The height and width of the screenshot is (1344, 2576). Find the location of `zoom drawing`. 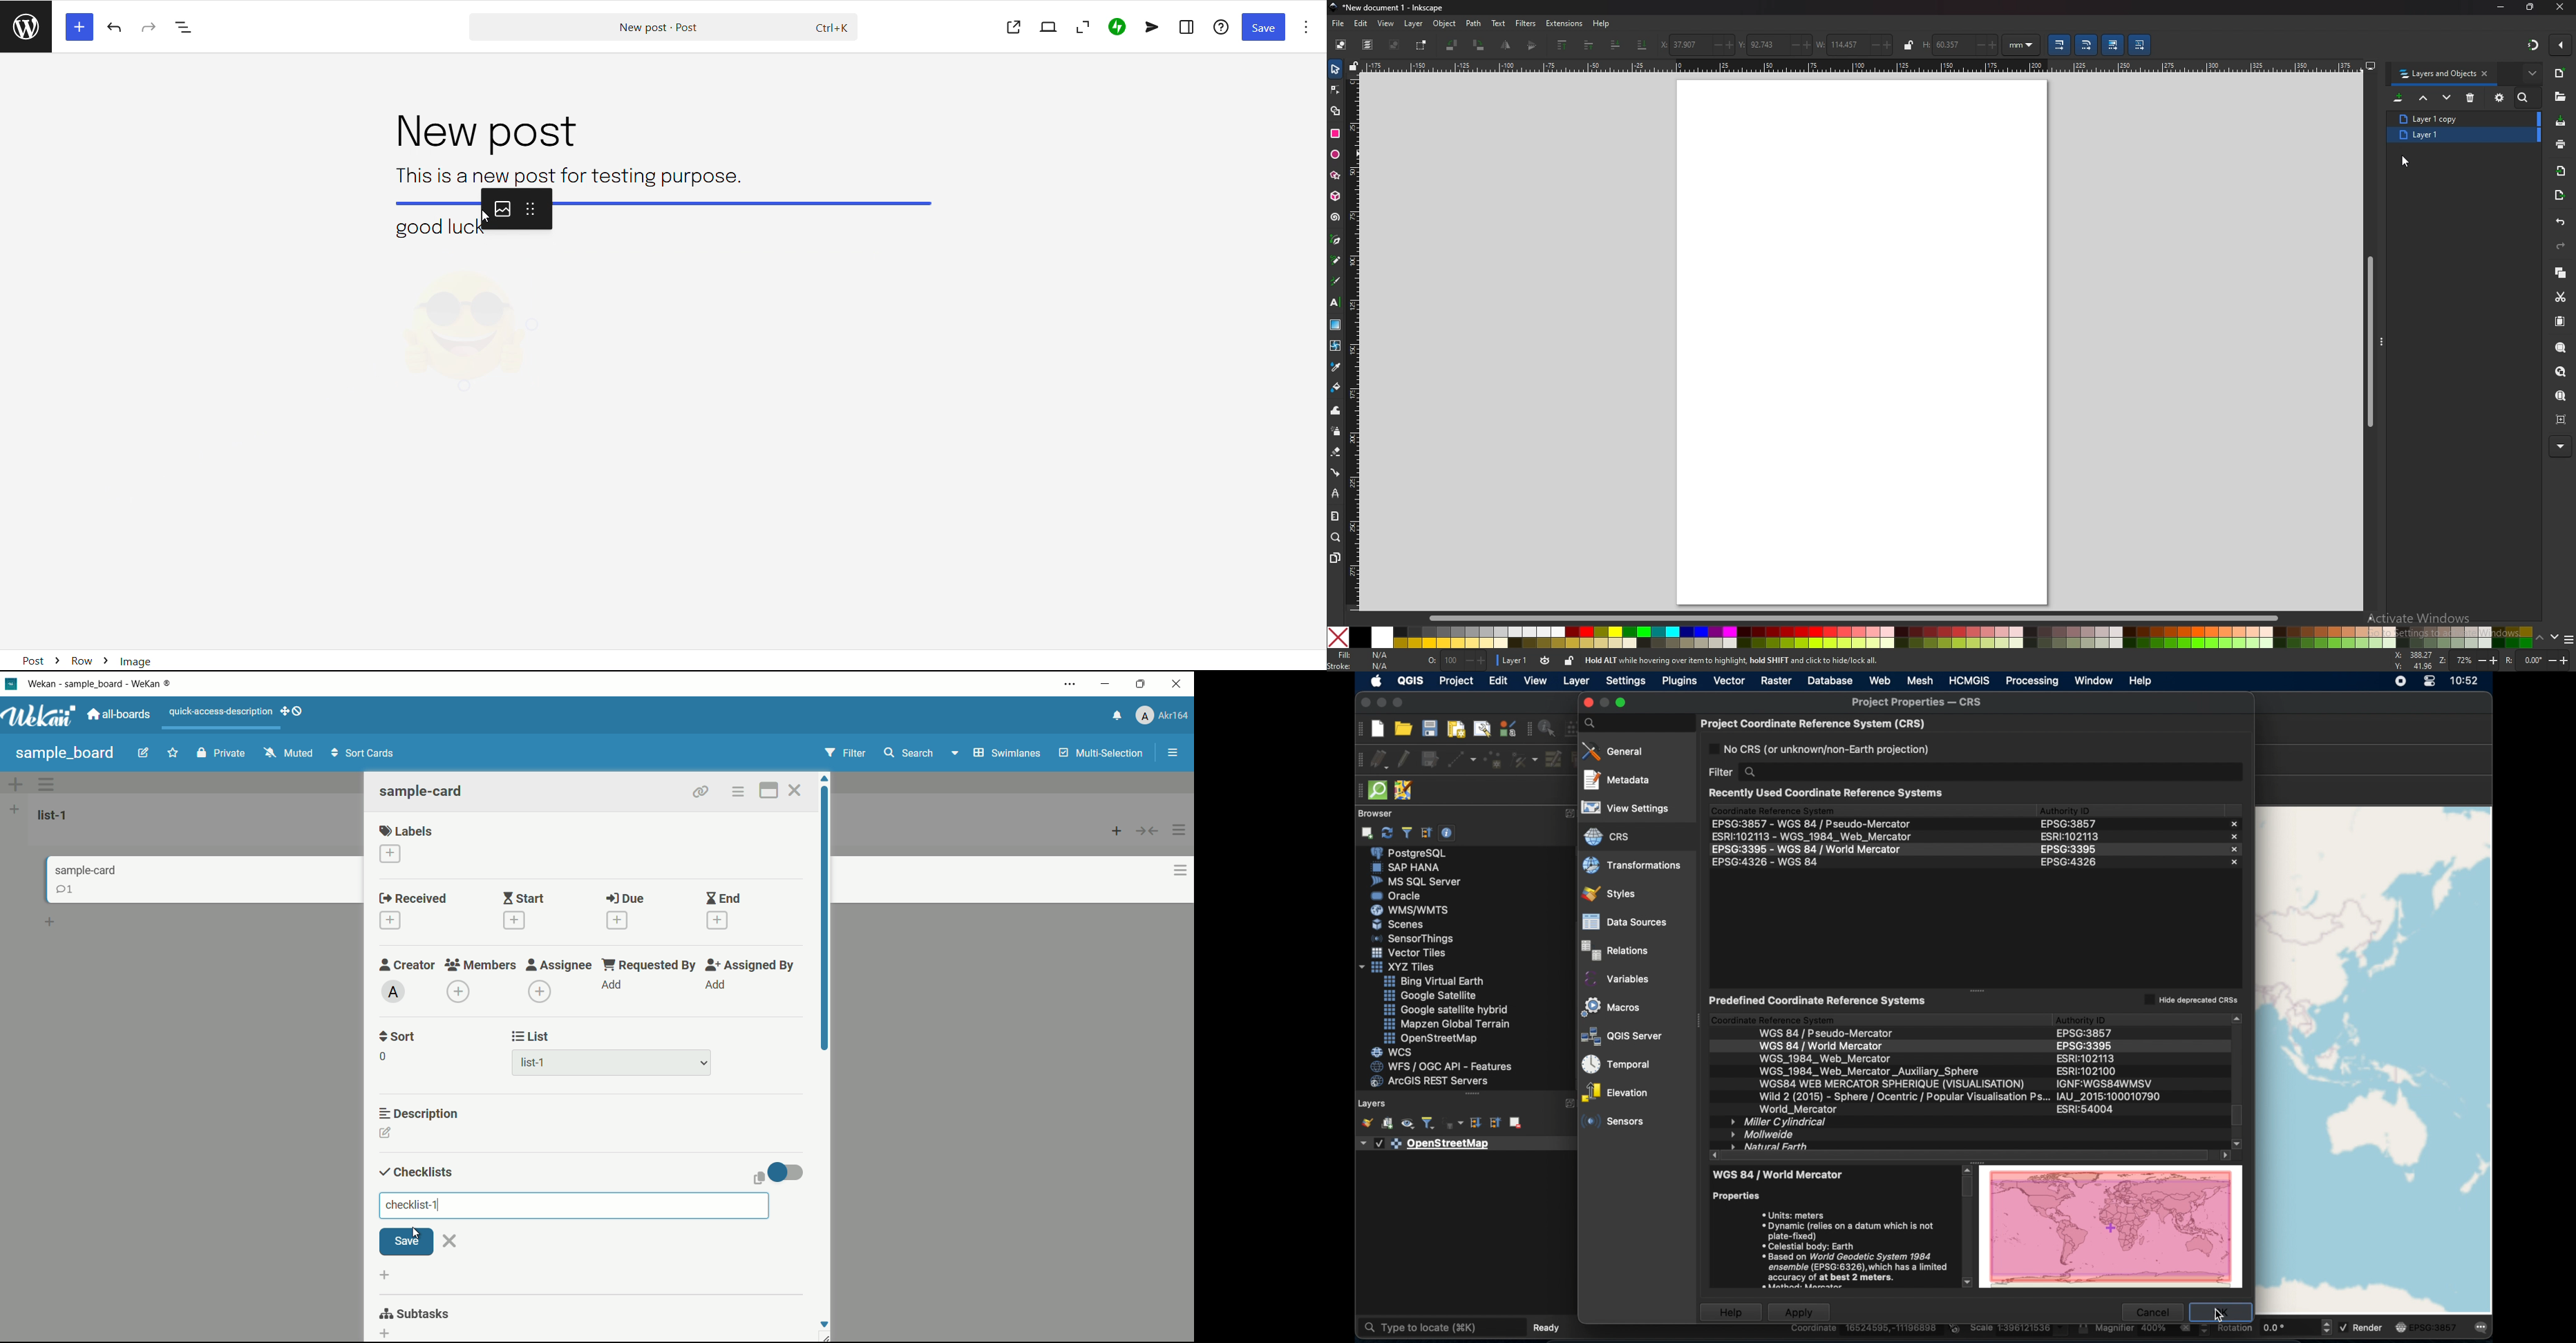

zoom drawing is located at coordinates (2561, 371).